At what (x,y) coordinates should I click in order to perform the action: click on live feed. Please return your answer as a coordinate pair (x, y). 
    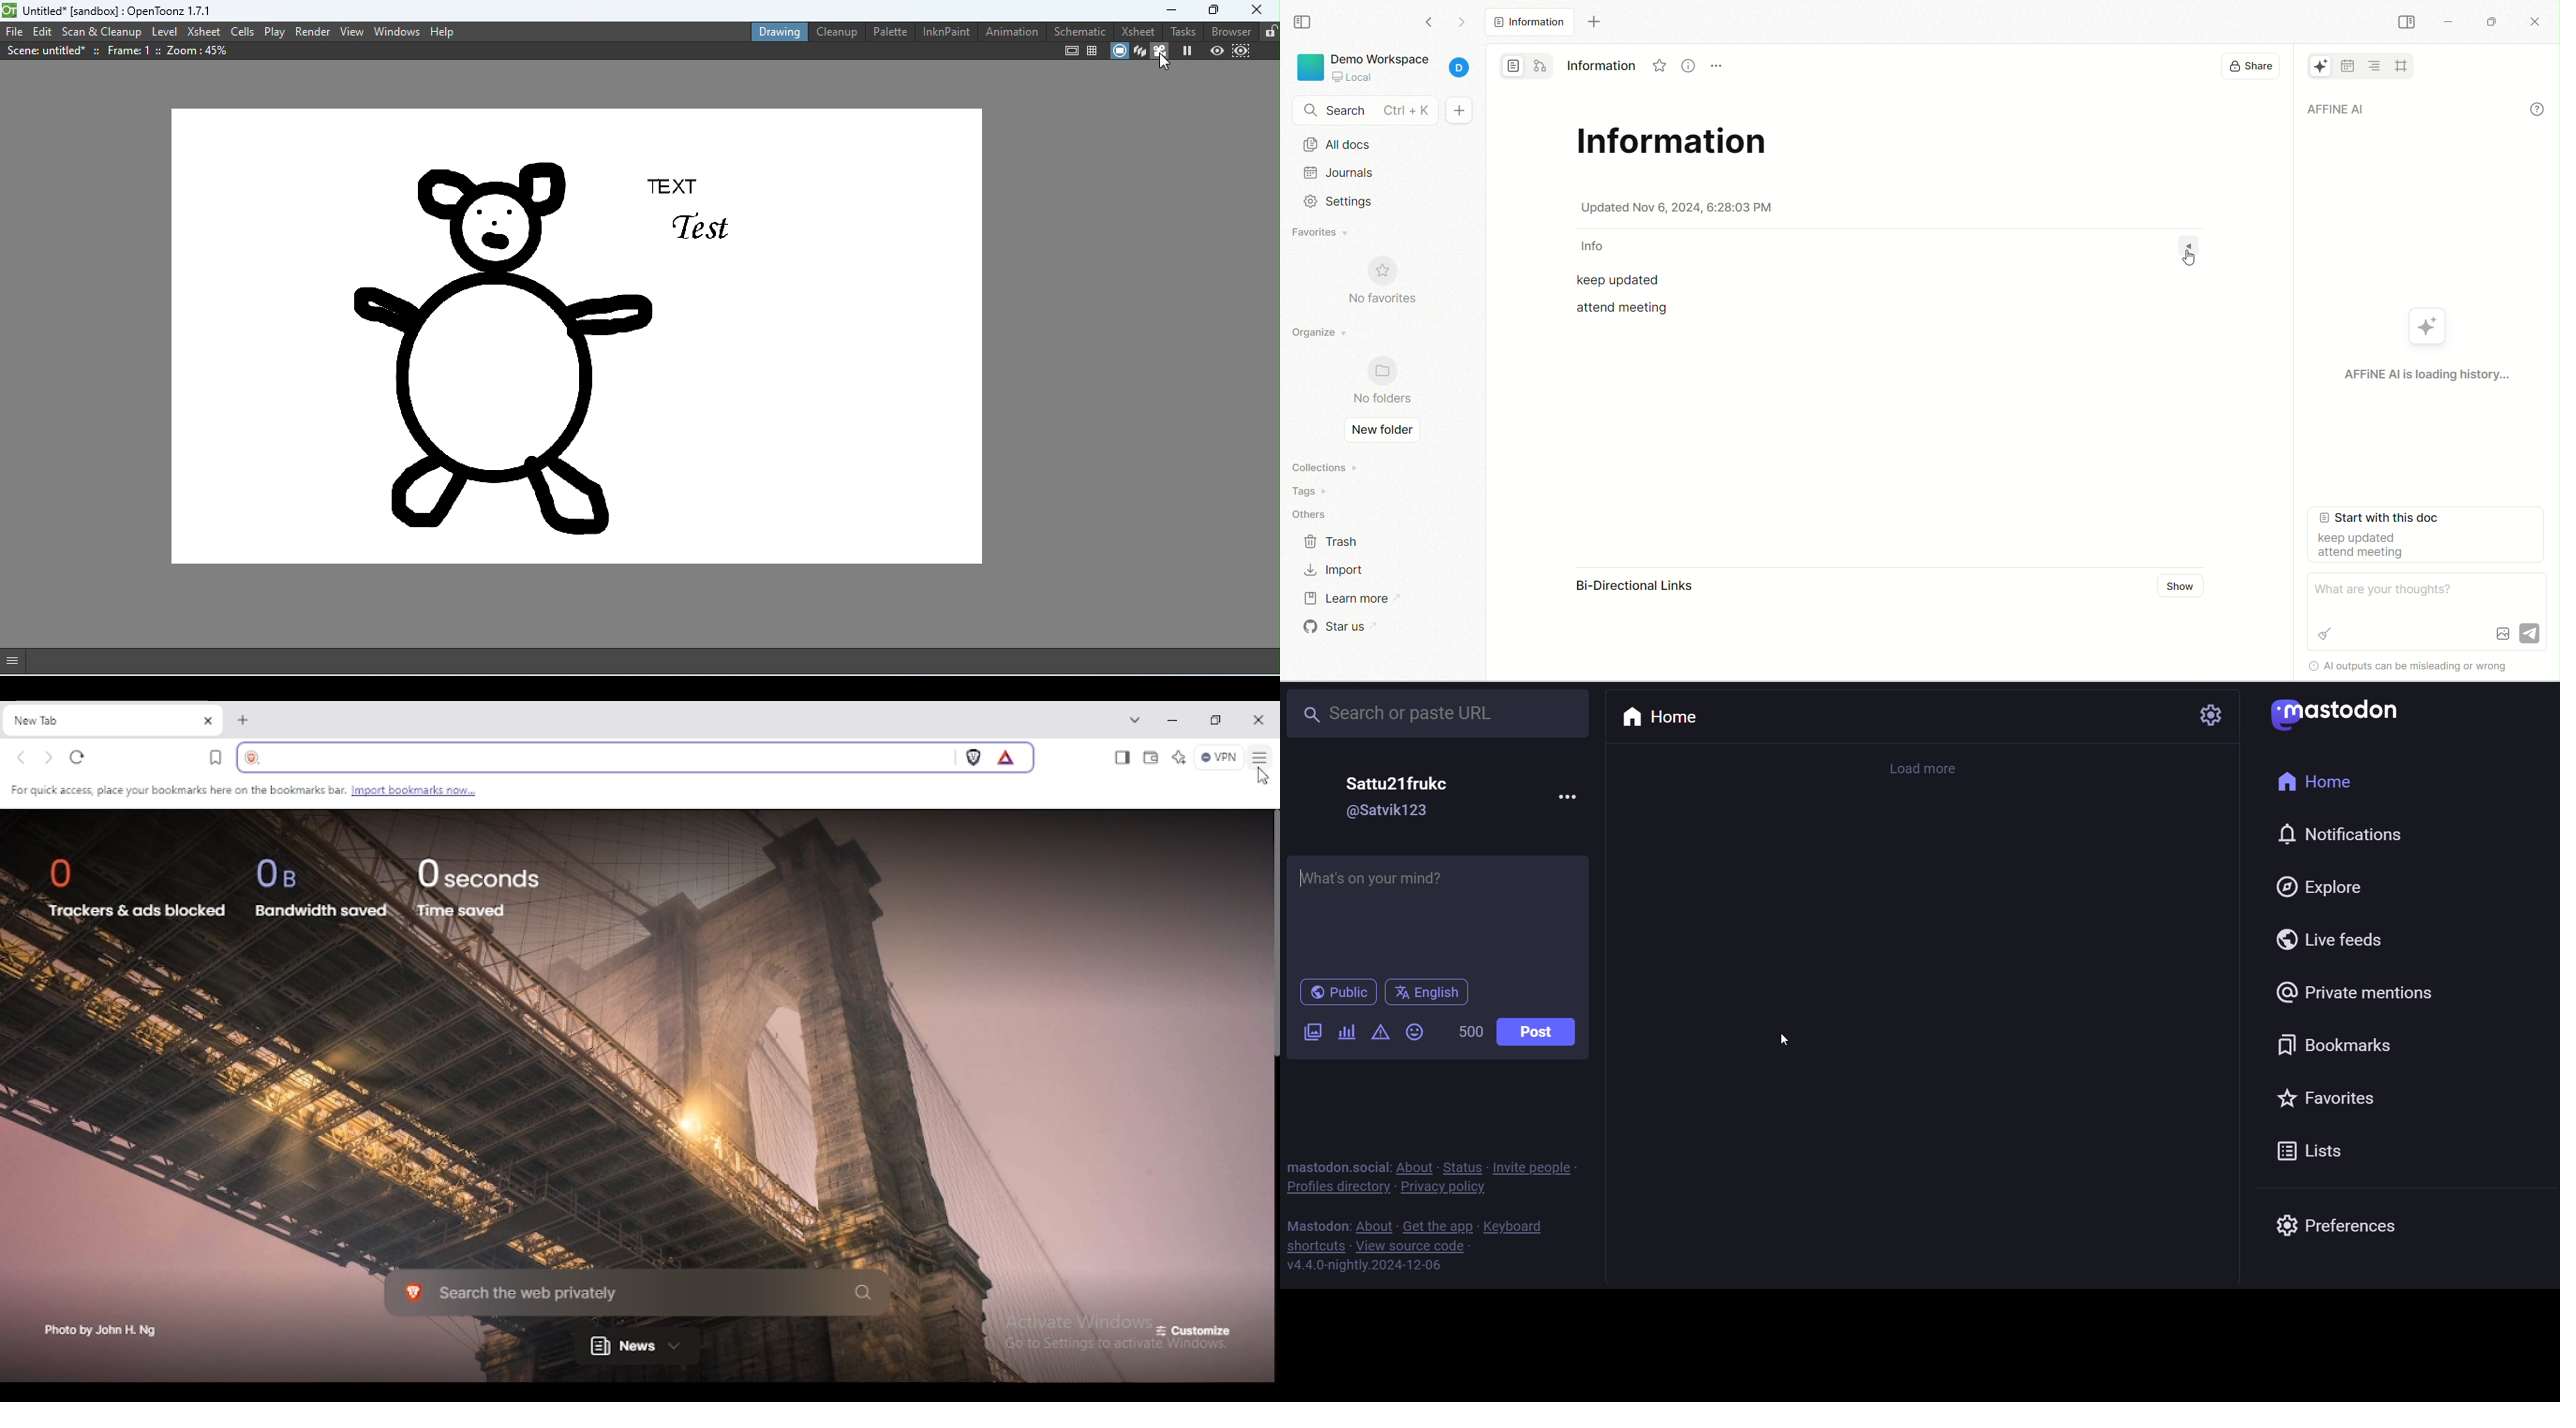
    Looking at the image, I should click on (2328, 938).